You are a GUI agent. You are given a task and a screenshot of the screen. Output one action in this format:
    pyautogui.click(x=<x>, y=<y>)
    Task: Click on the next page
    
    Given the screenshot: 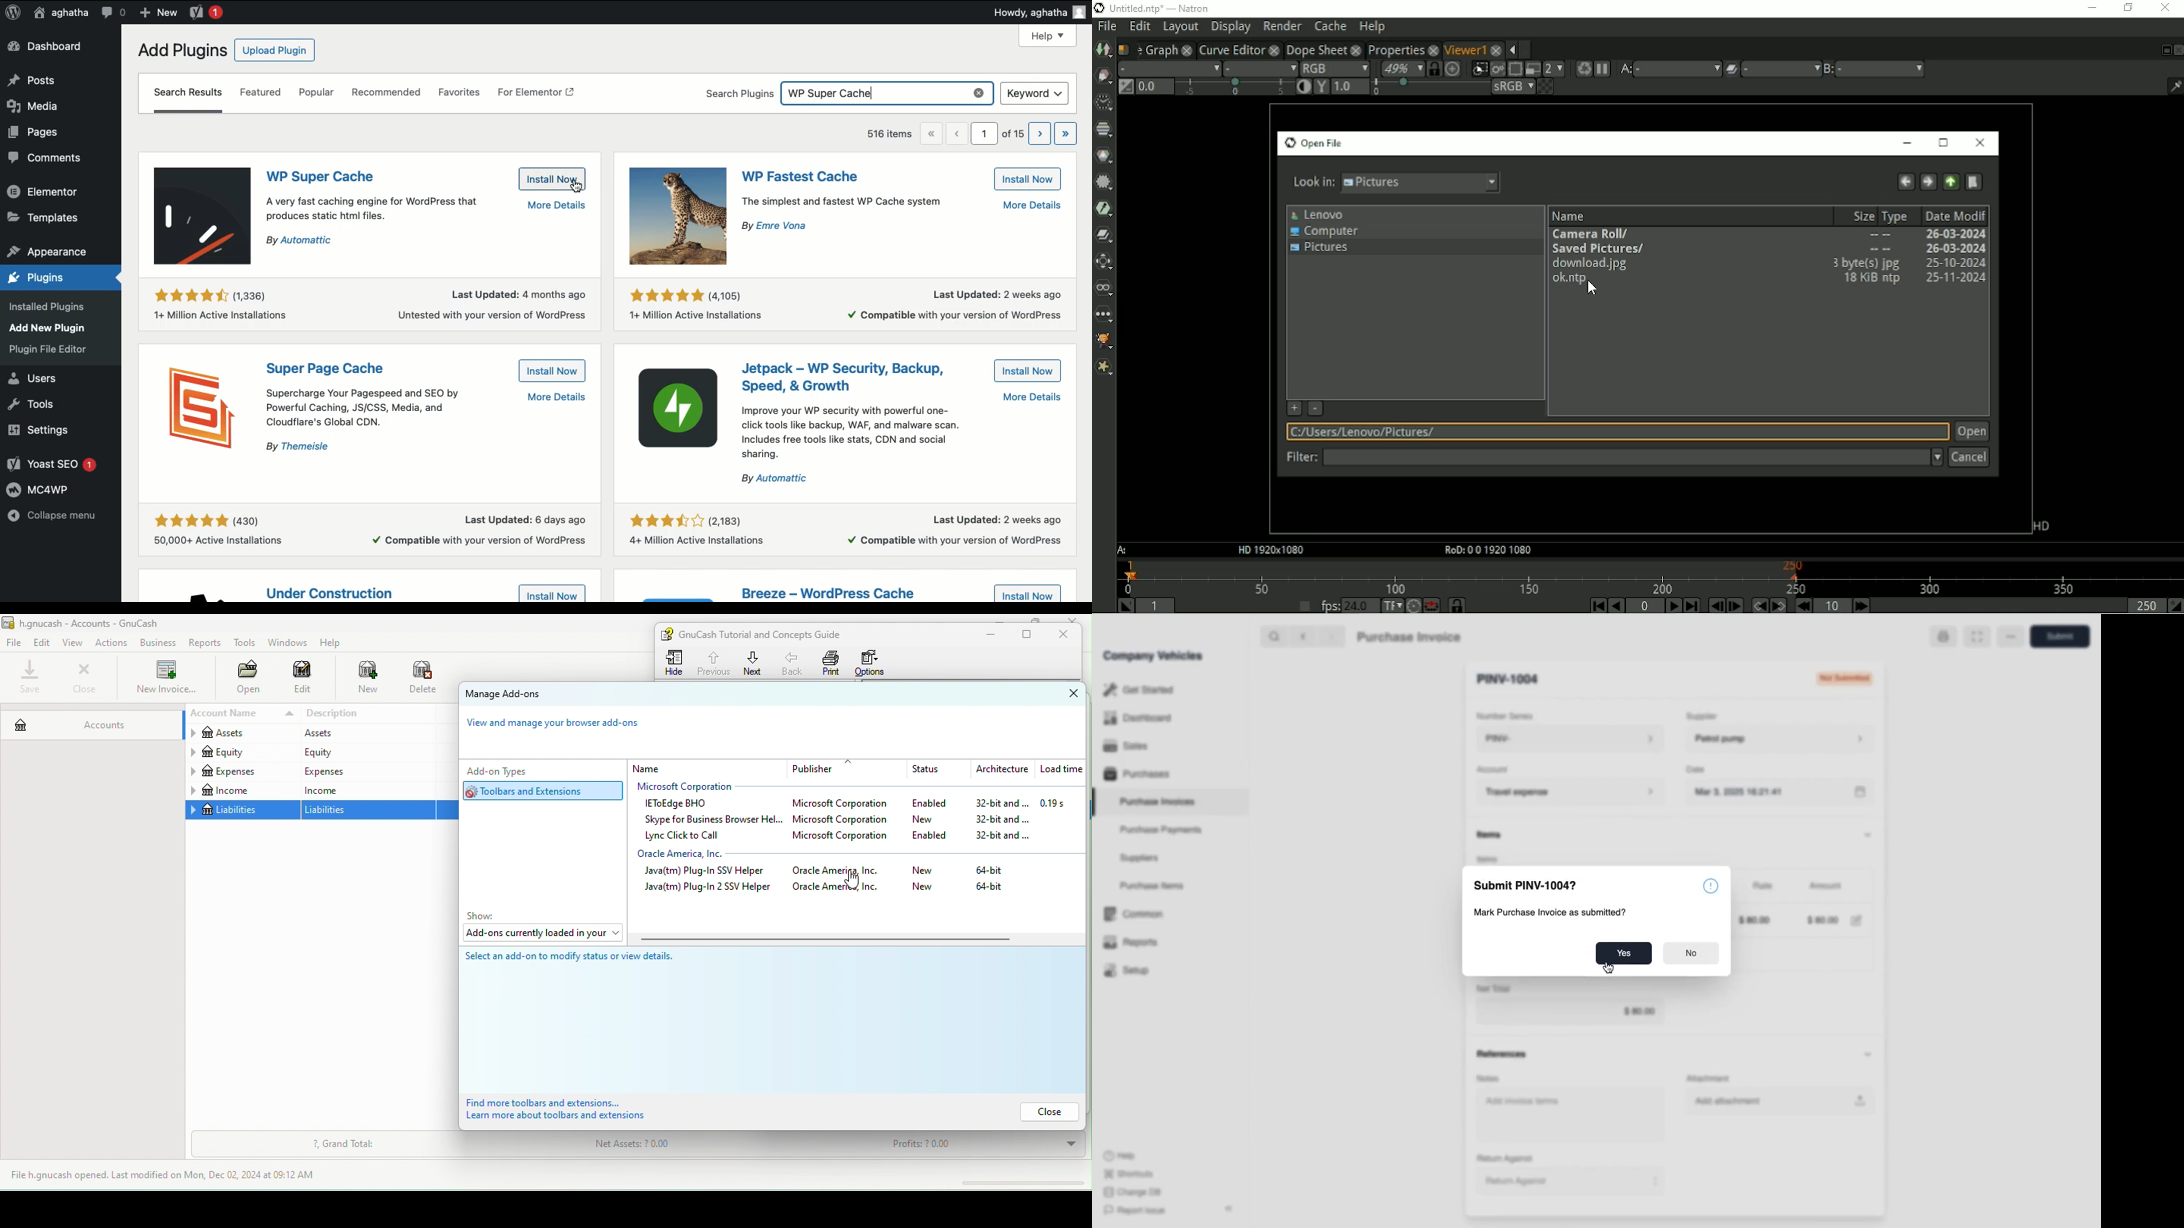 What is the action you would take?
    pyautogui.click(x=1039, y=132)
    